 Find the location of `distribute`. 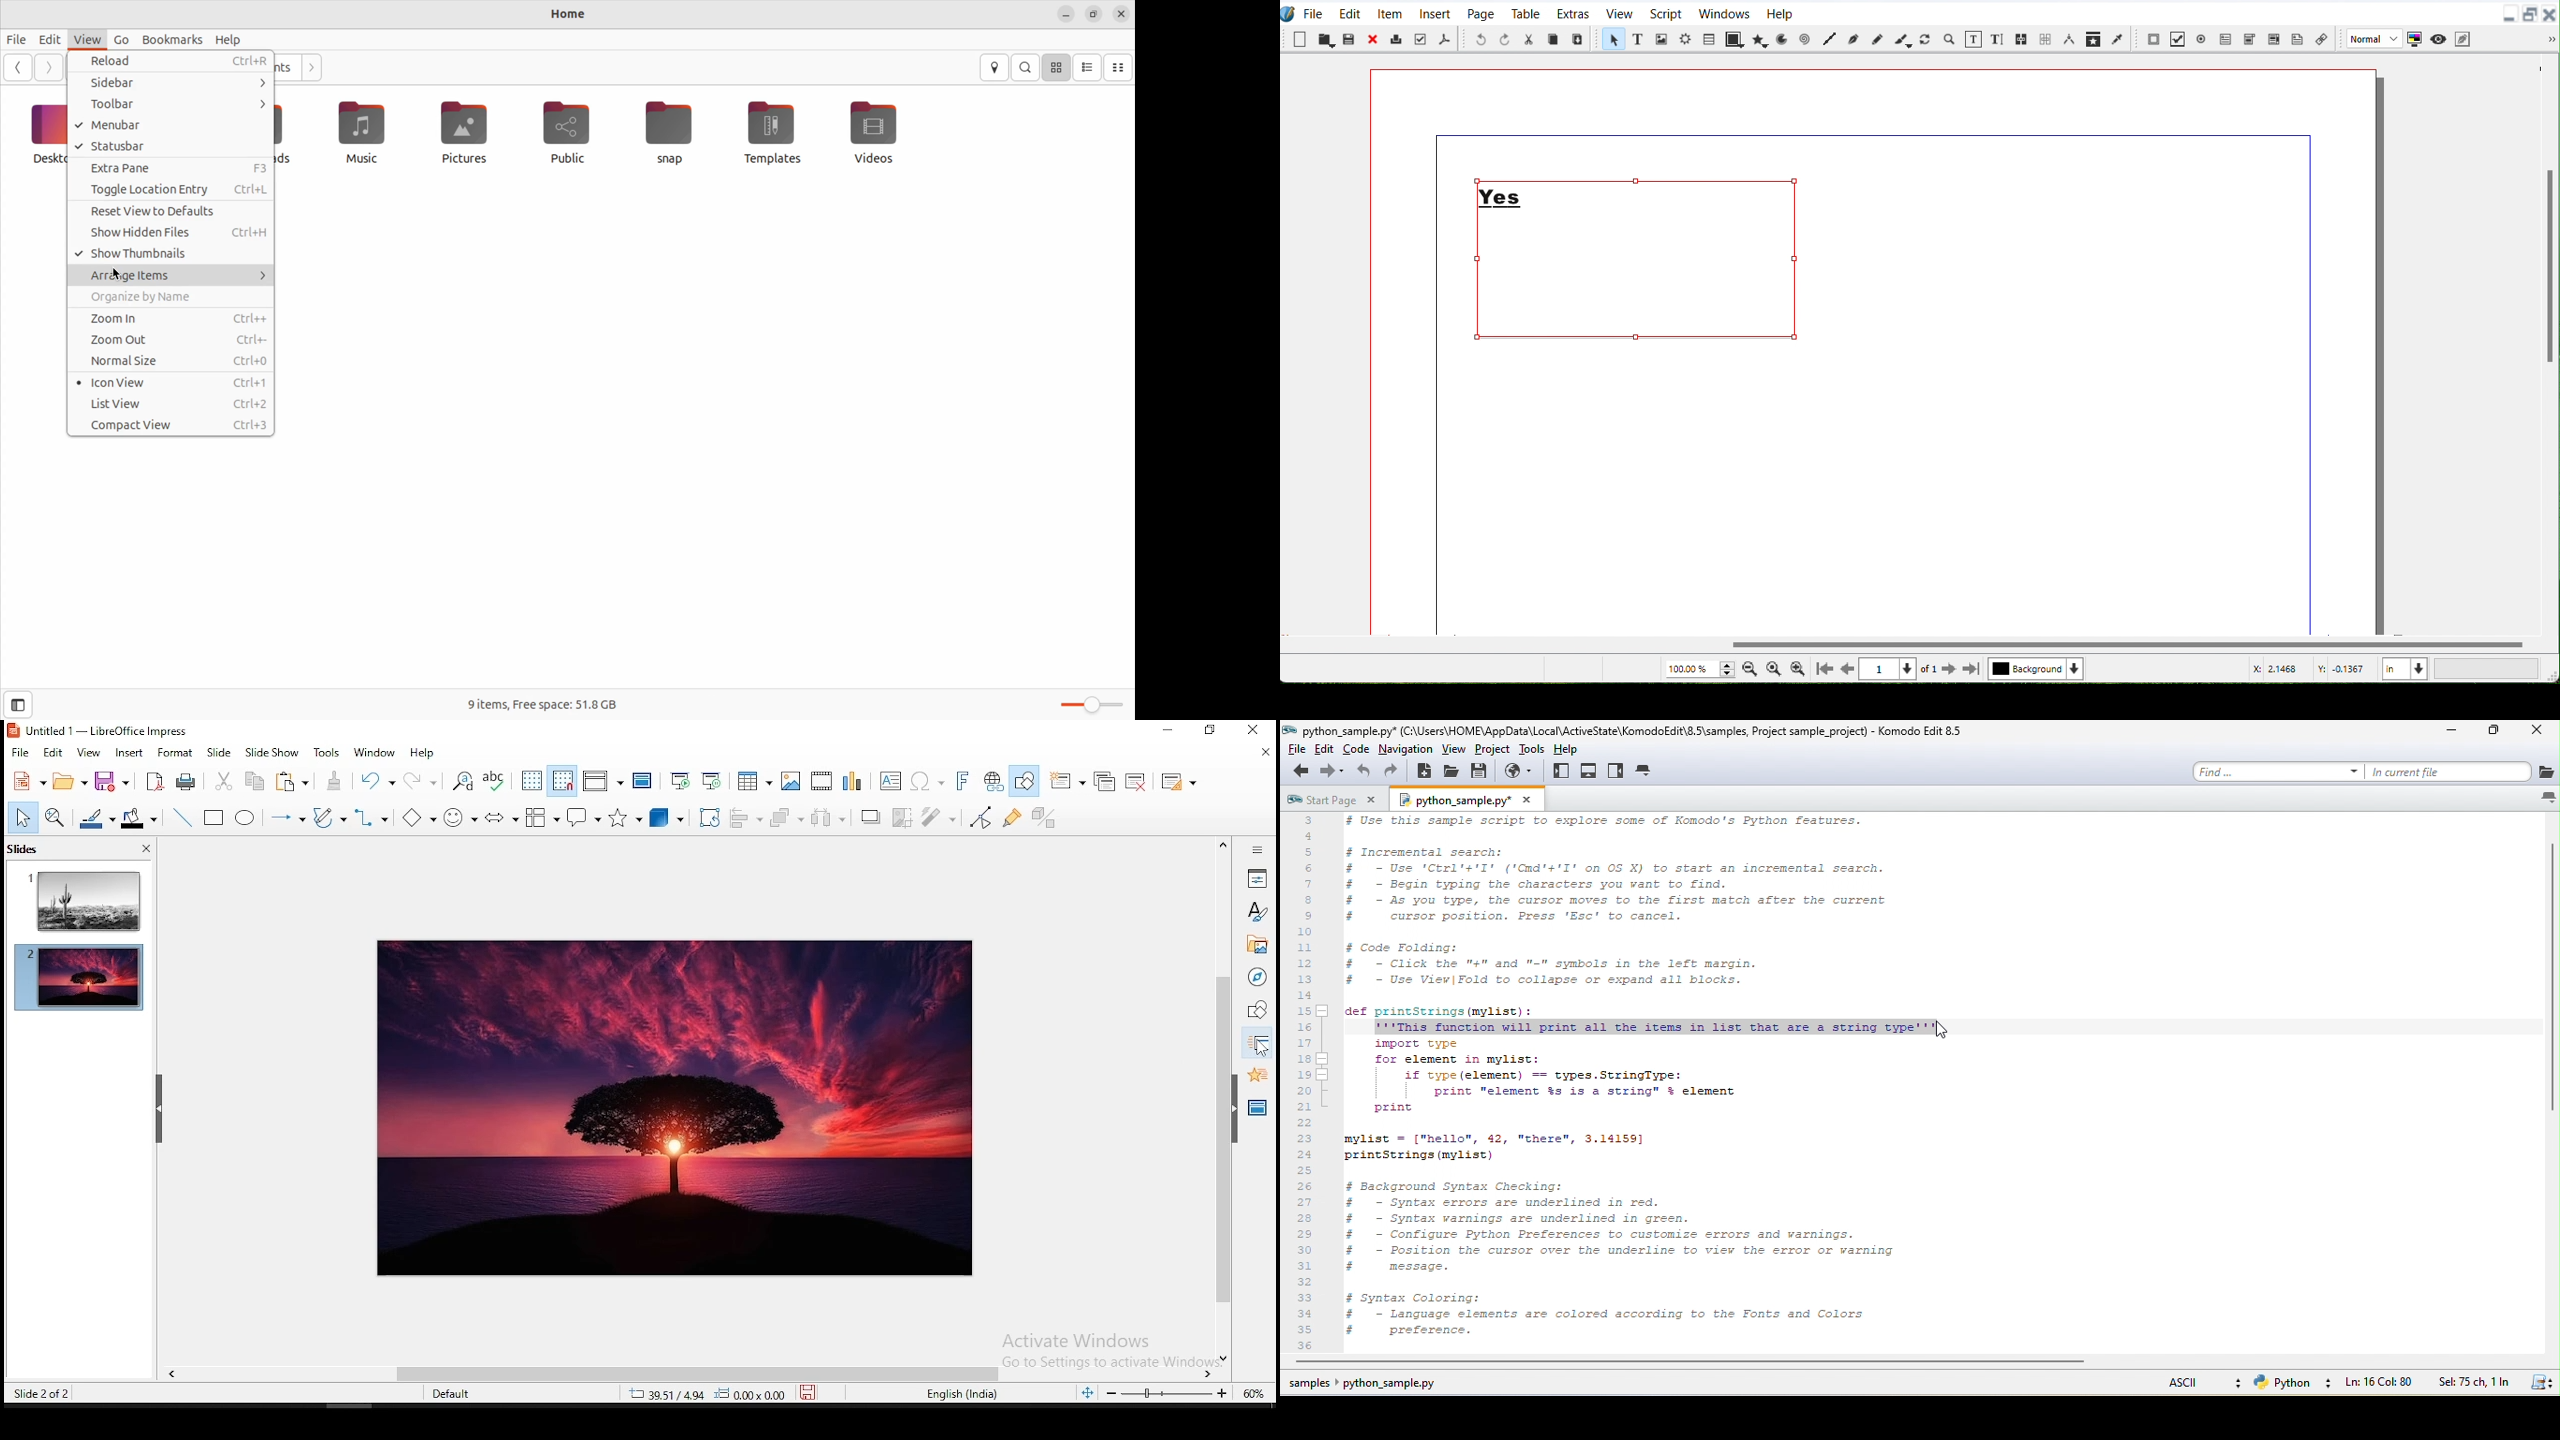

distribute is located at coordinates (831, 817).